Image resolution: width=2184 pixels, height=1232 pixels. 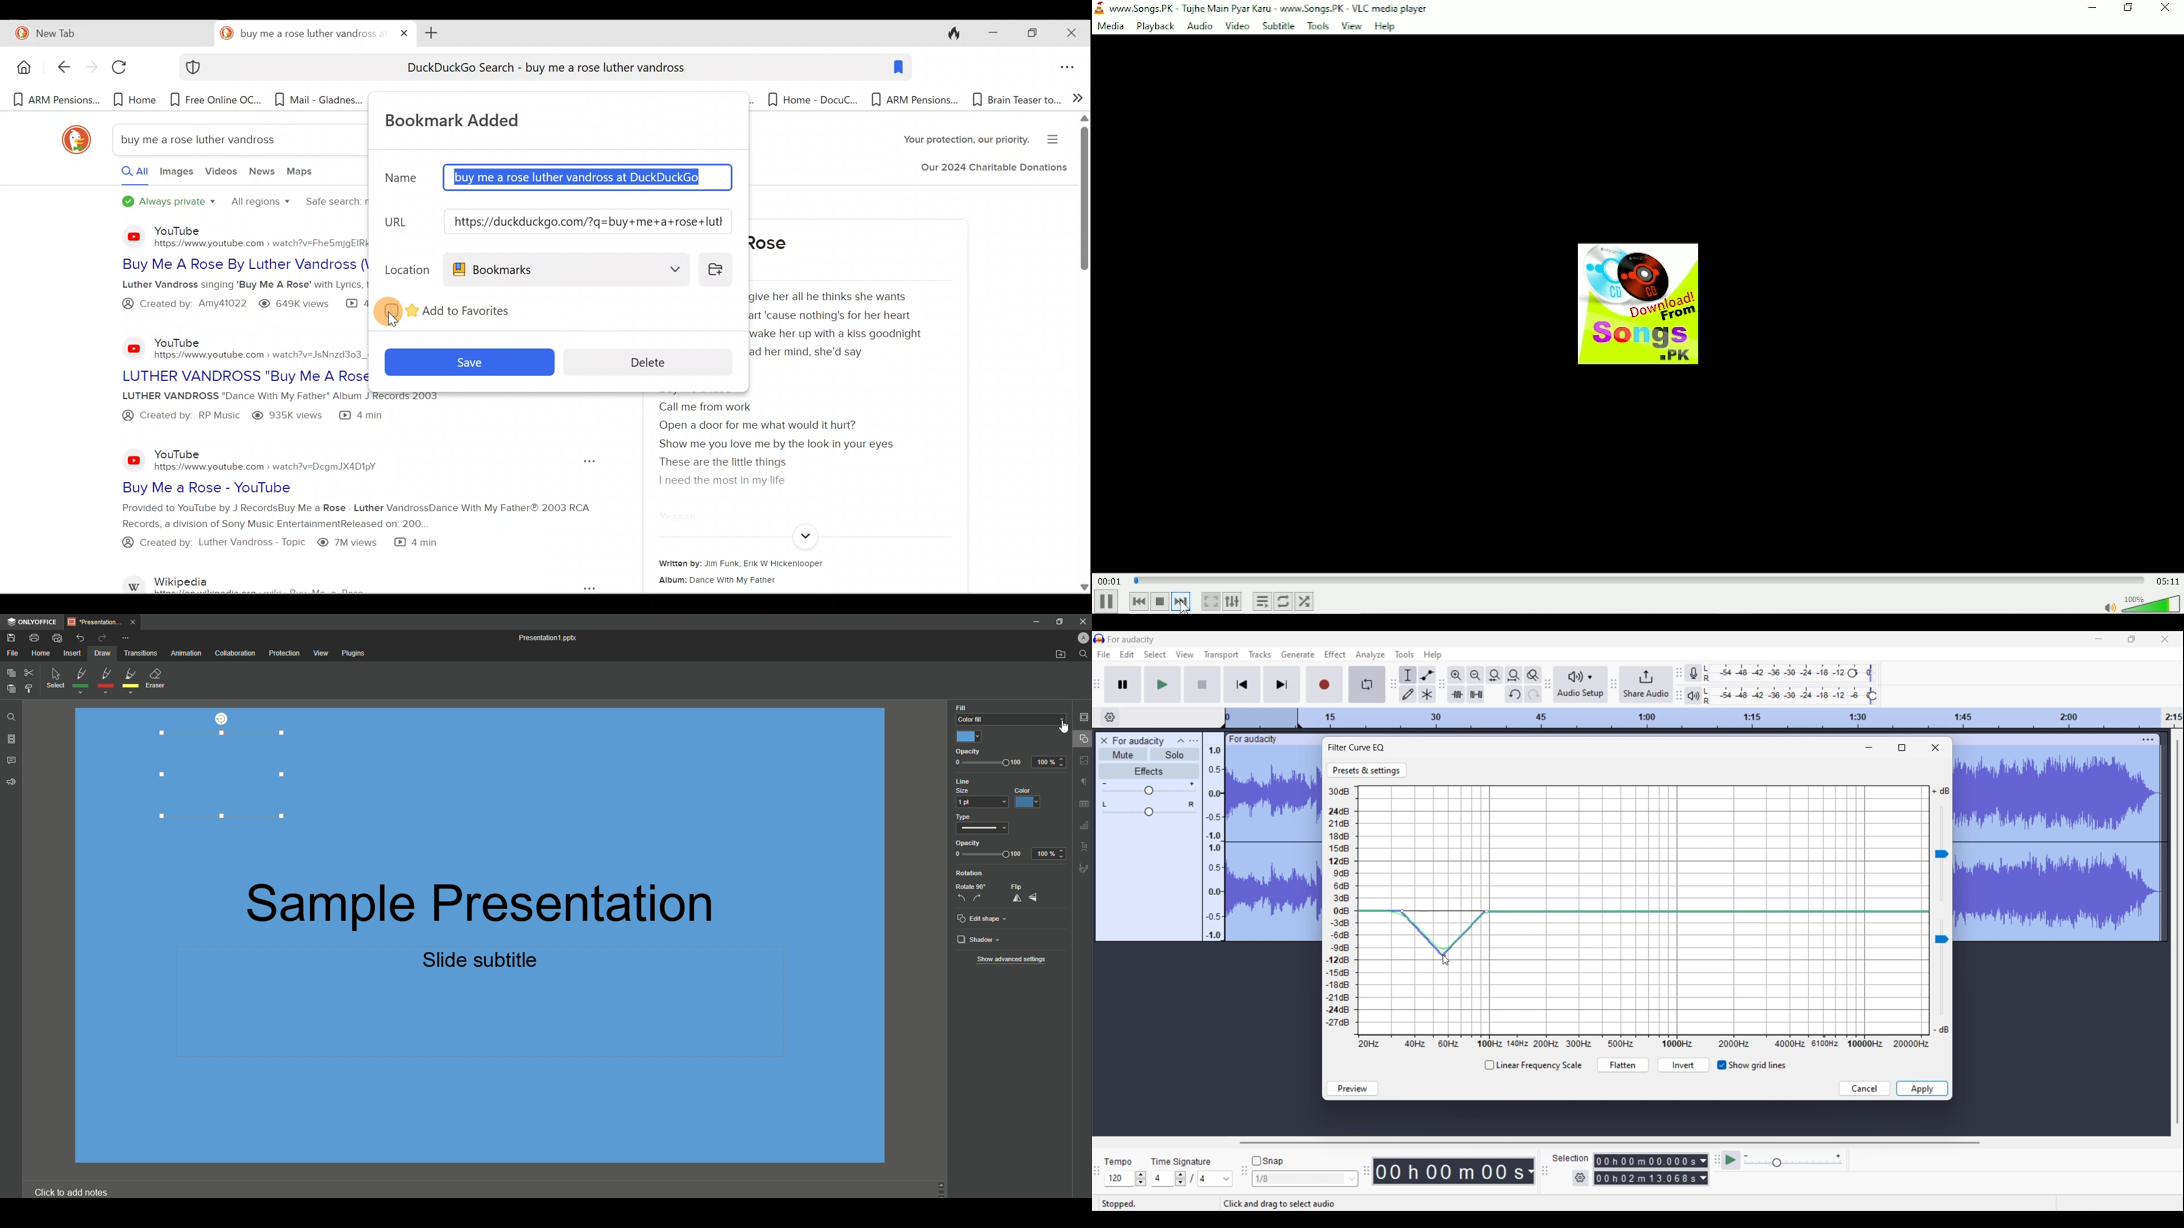 I want to click on Change pan, so click(x=1149, y=812).